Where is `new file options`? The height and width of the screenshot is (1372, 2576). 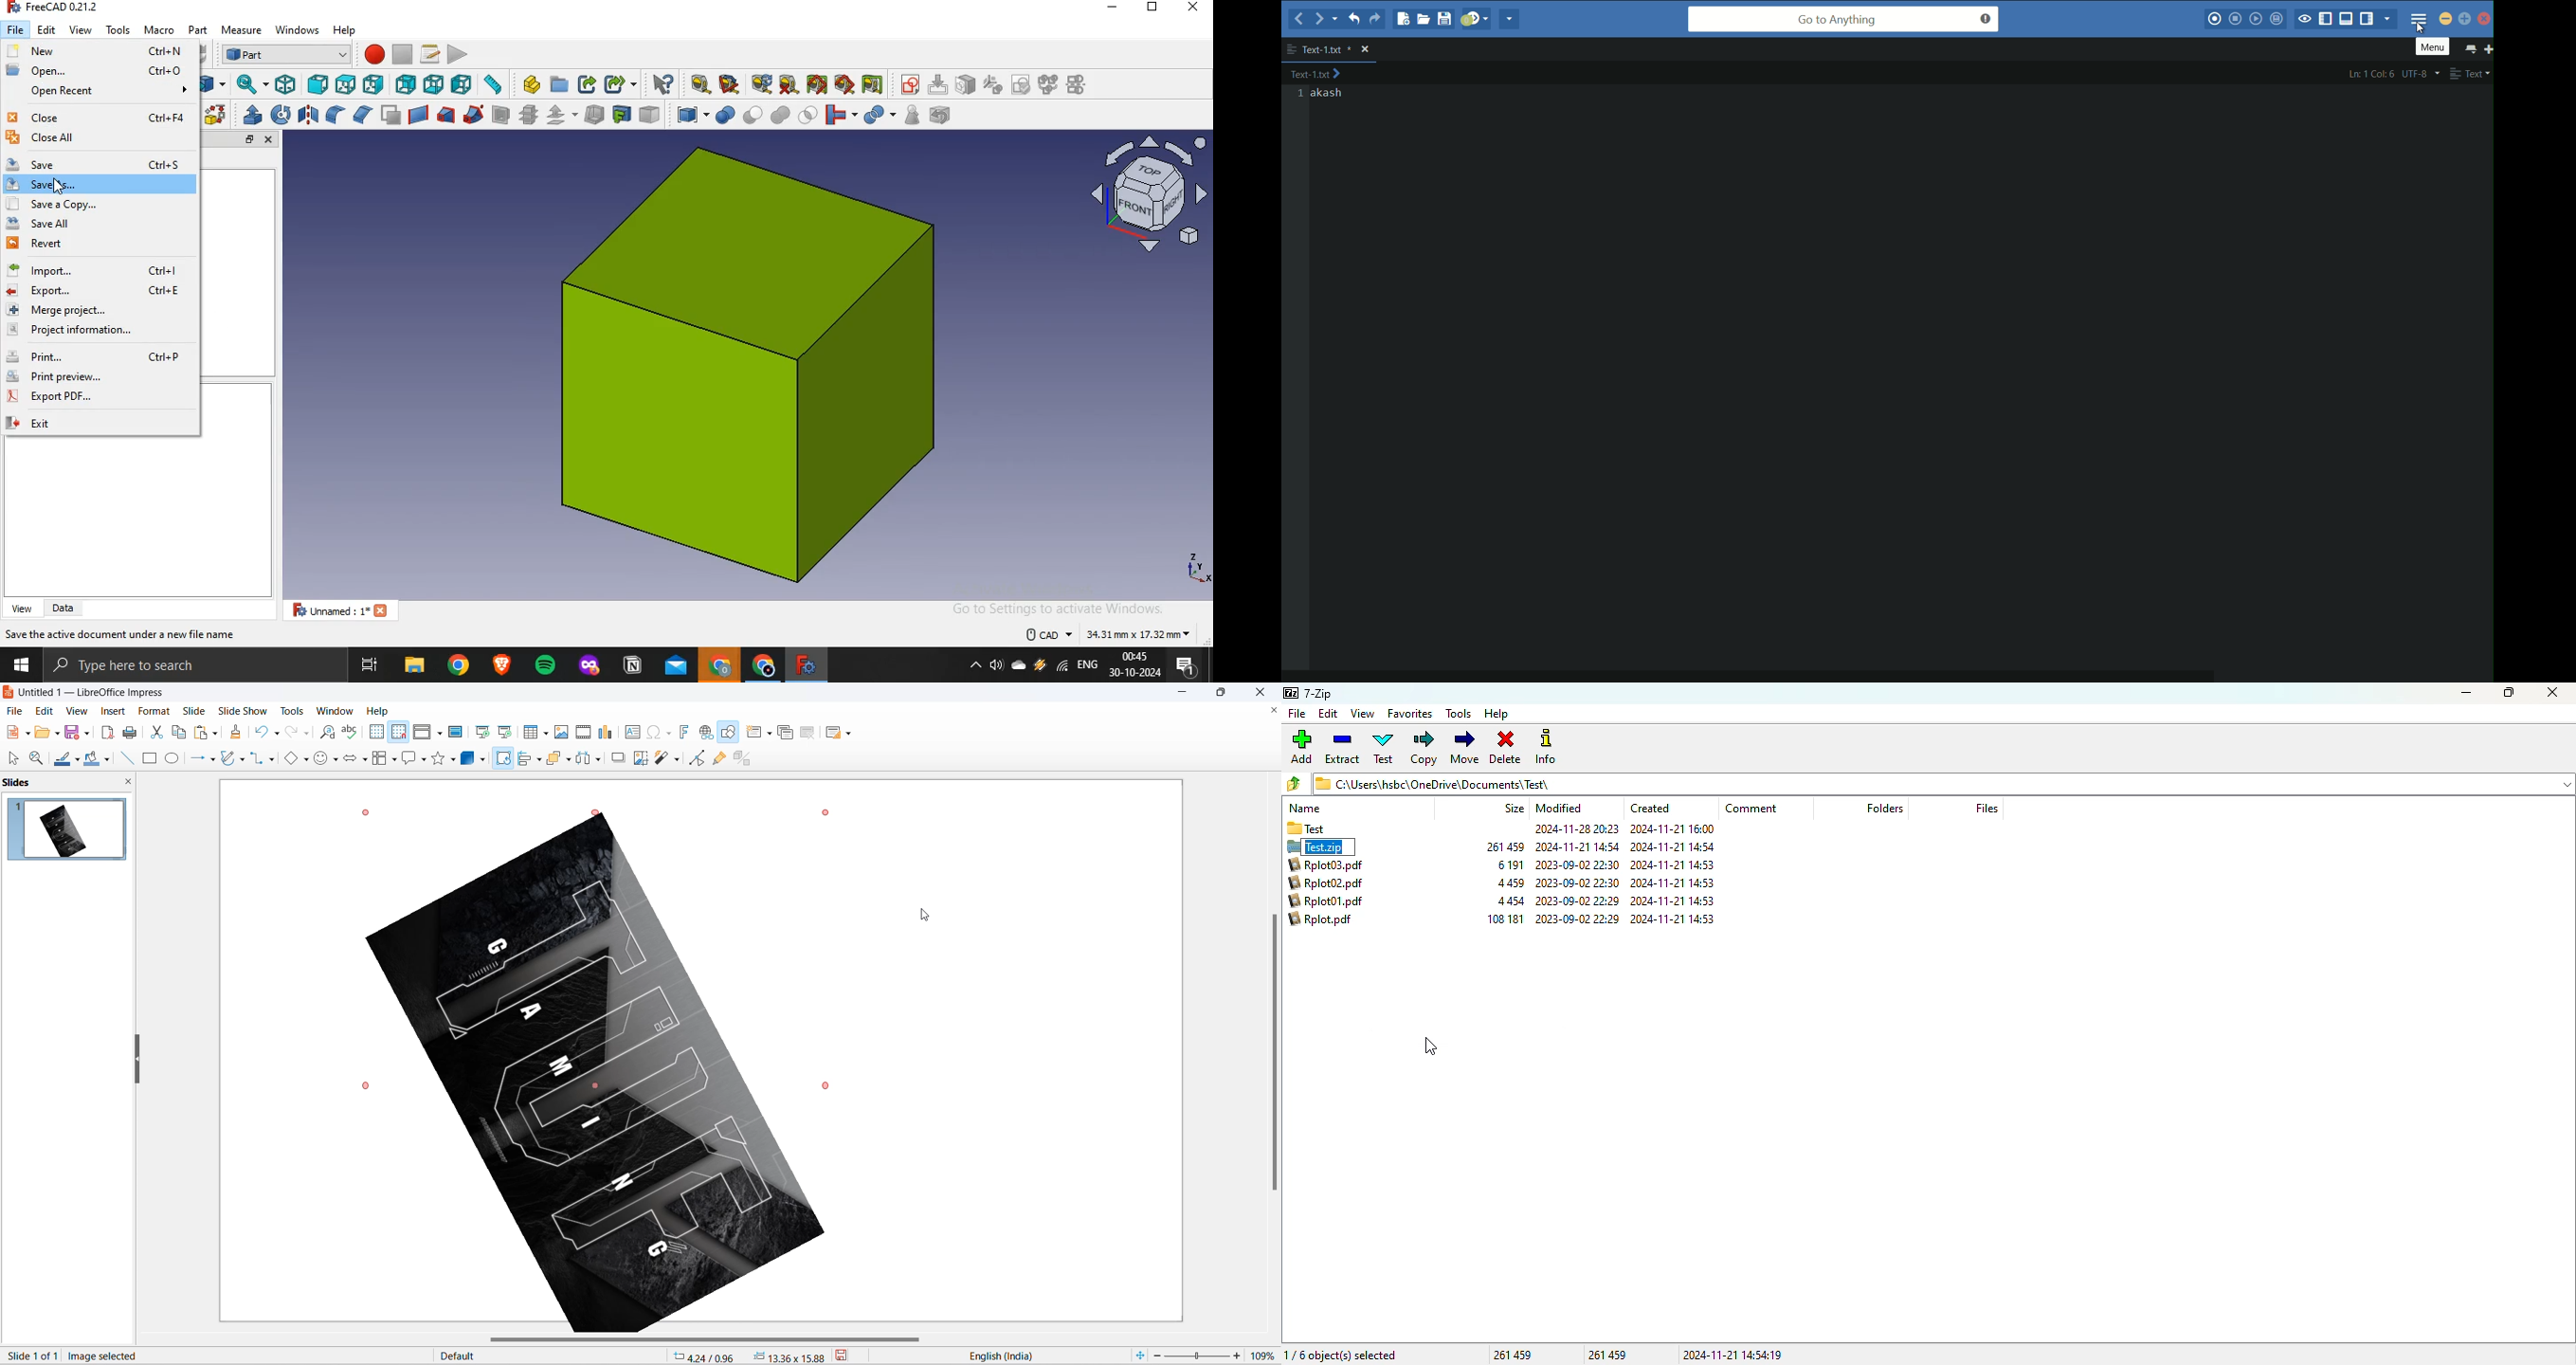 new file options is located at coordinates (29, 734).